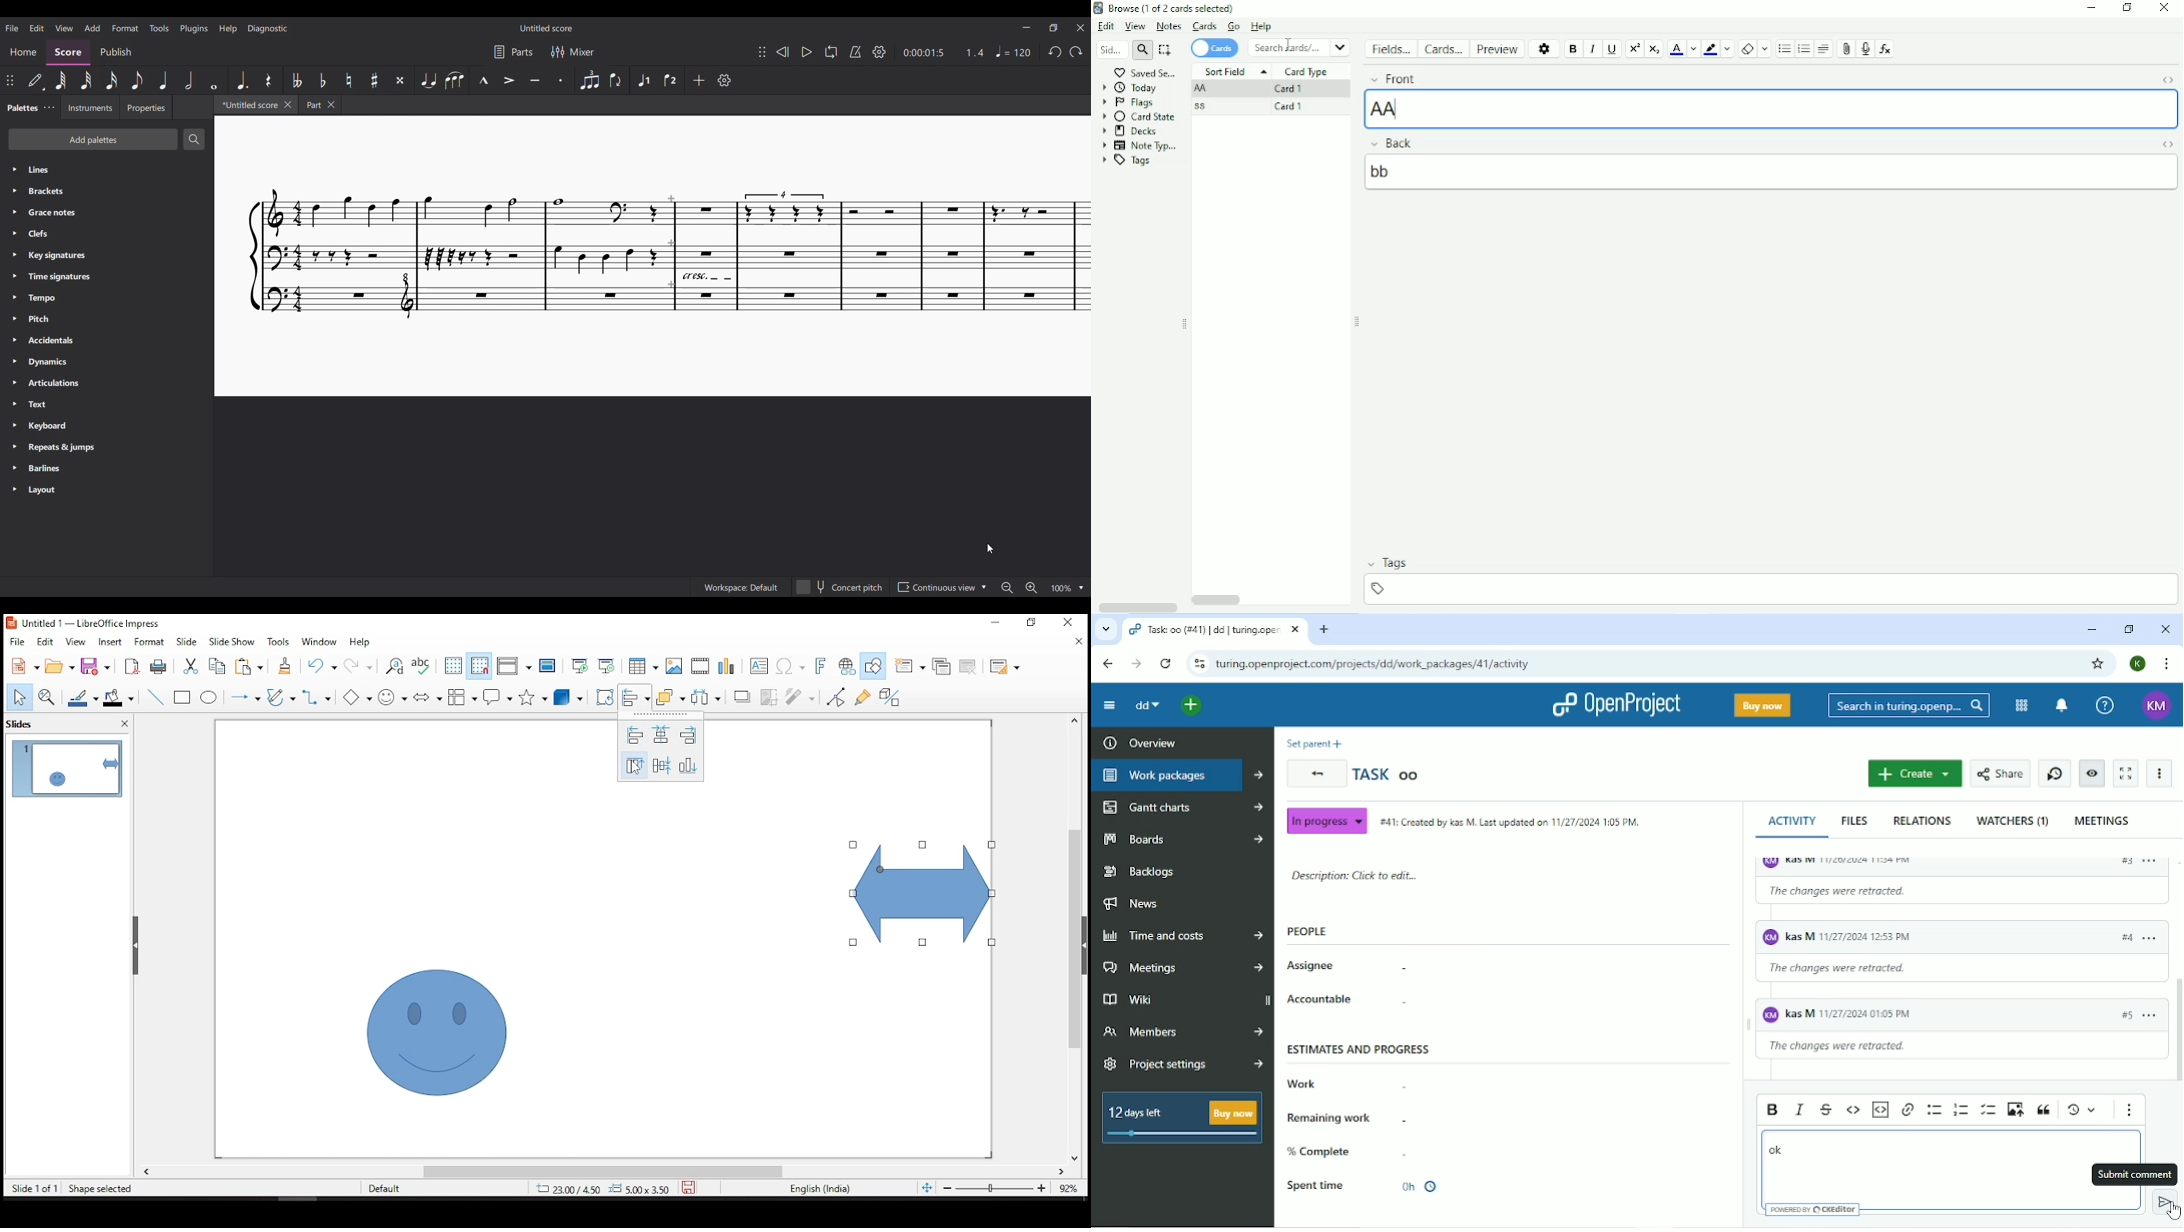 This screenshot has width=2184, height=1232. I want to click on Add palette, so click(93, 139).